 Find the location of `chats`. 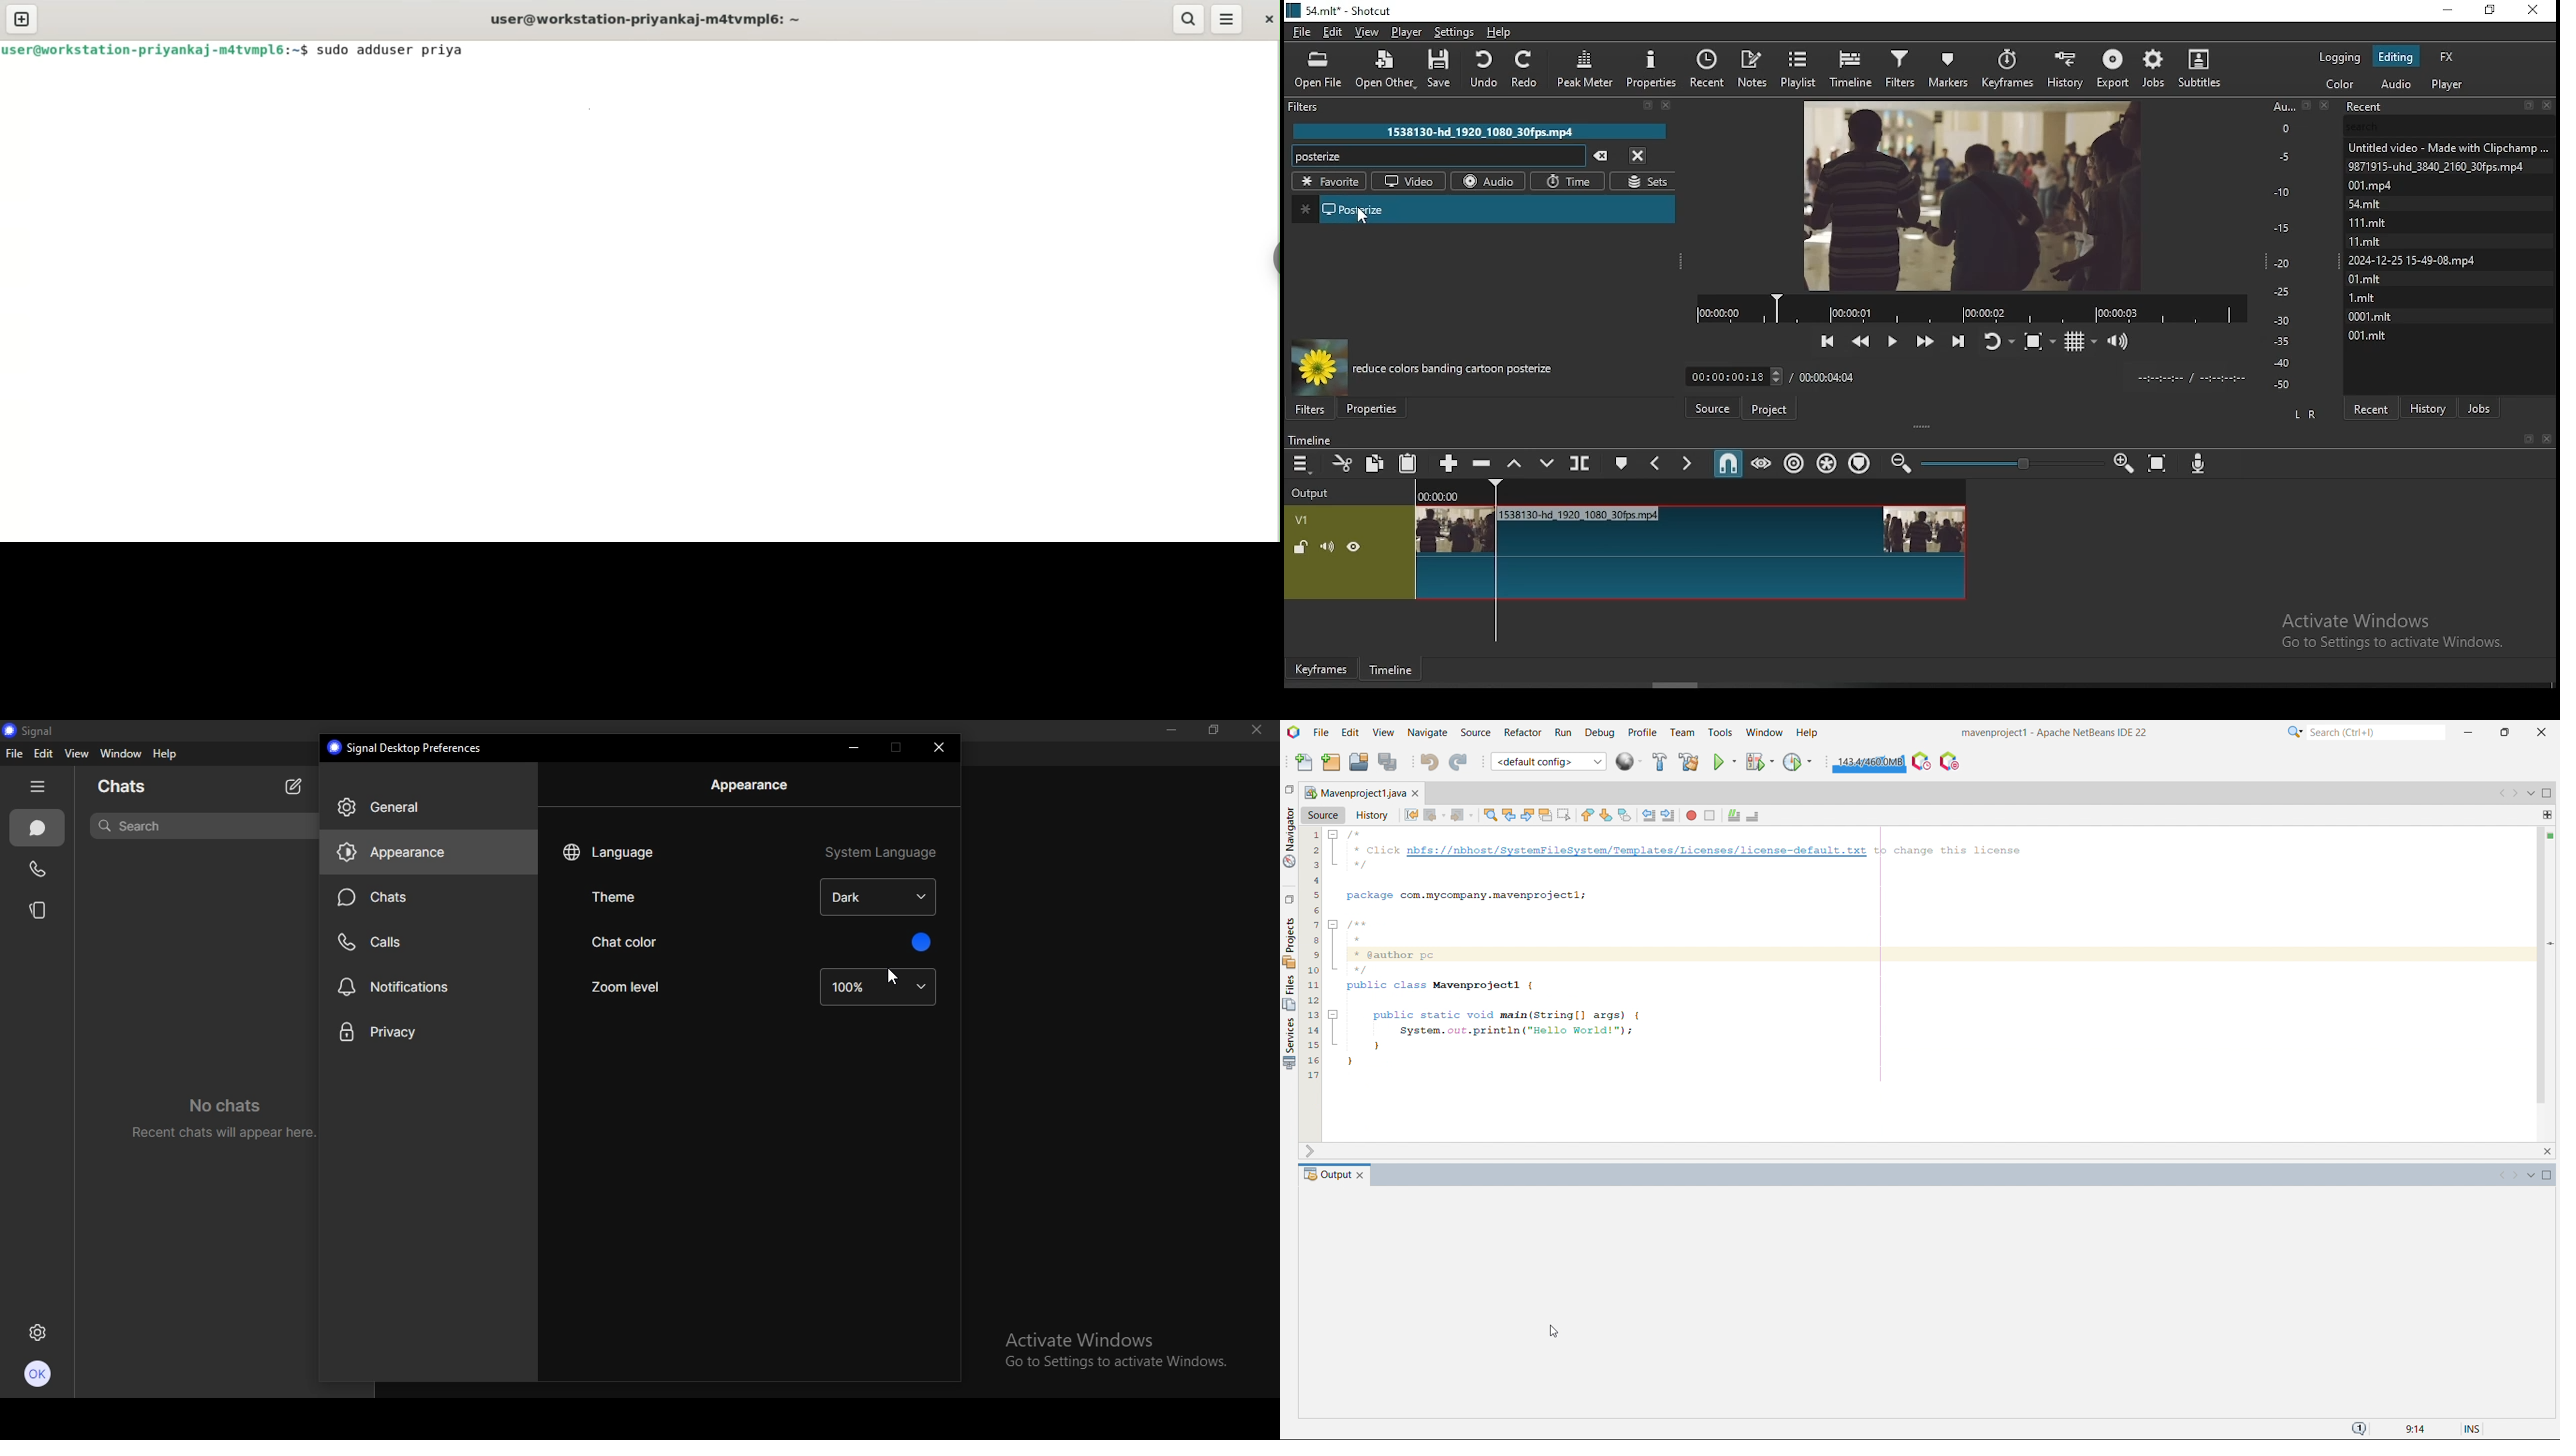

chats is located at coordinates (375, 897).